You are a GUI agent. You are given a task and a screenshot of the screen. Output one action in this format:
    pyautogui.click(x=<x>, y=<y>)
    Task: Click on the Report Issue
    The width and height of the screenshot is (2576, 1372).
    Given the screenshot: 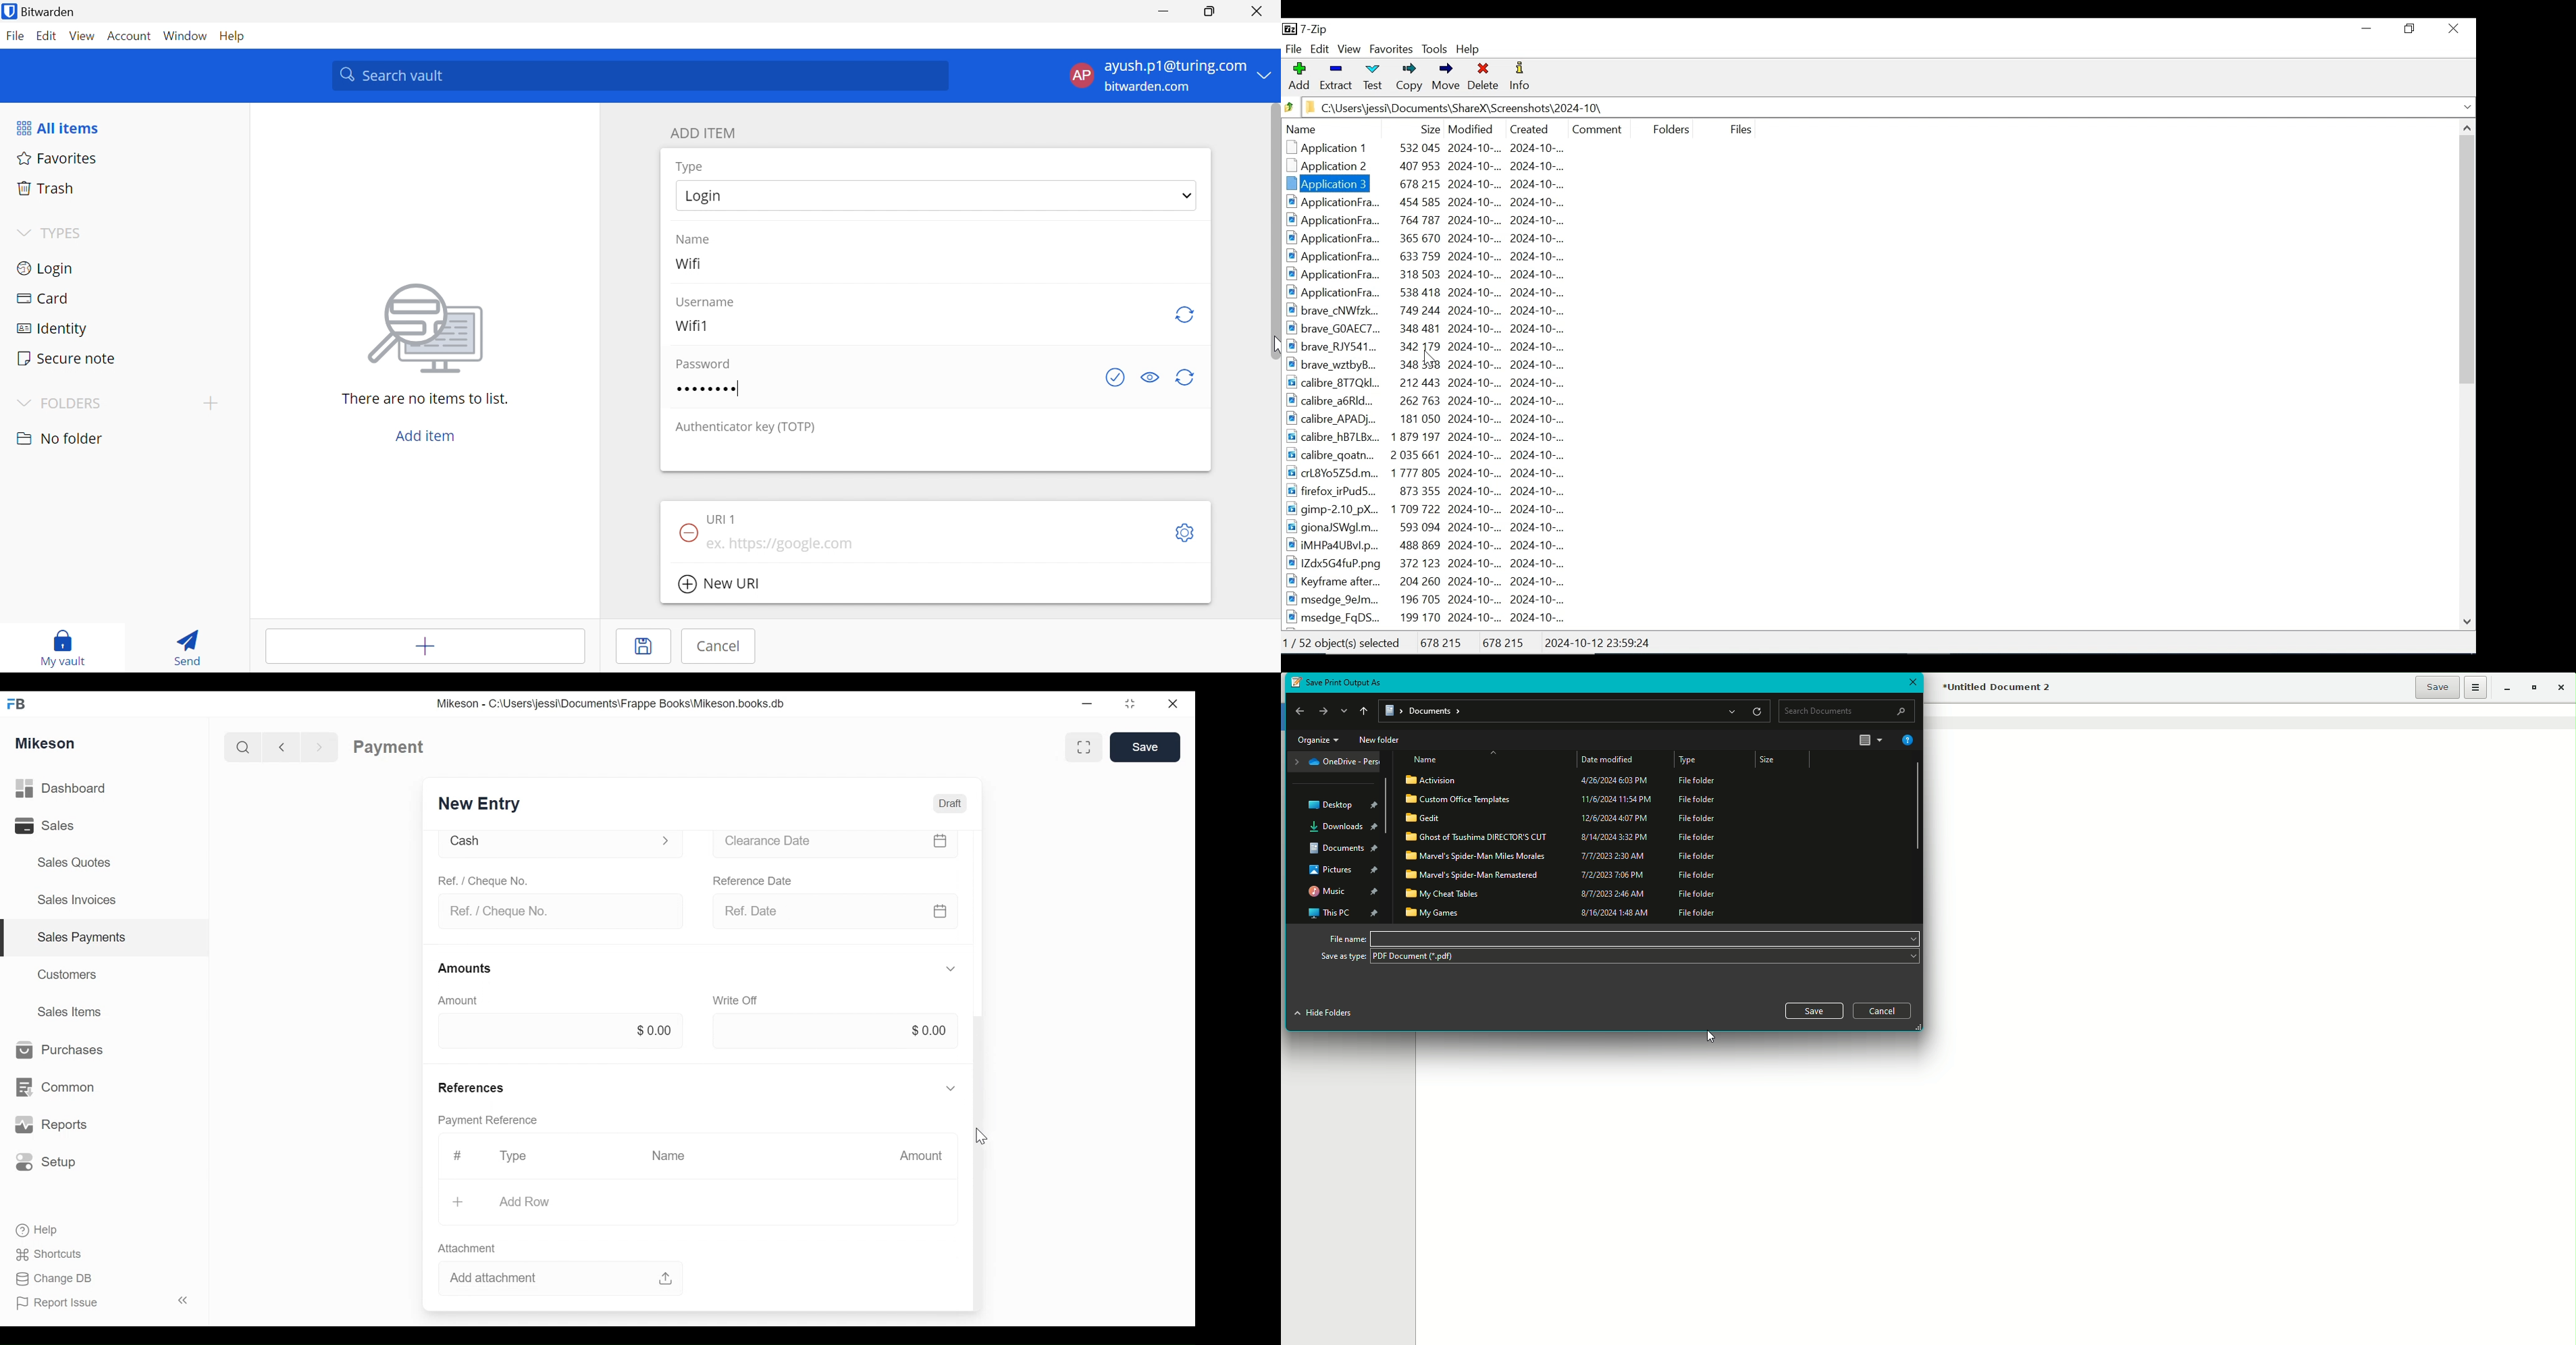 What is the action you would take?
    pyautogui.click(x=63, y=1303)
    